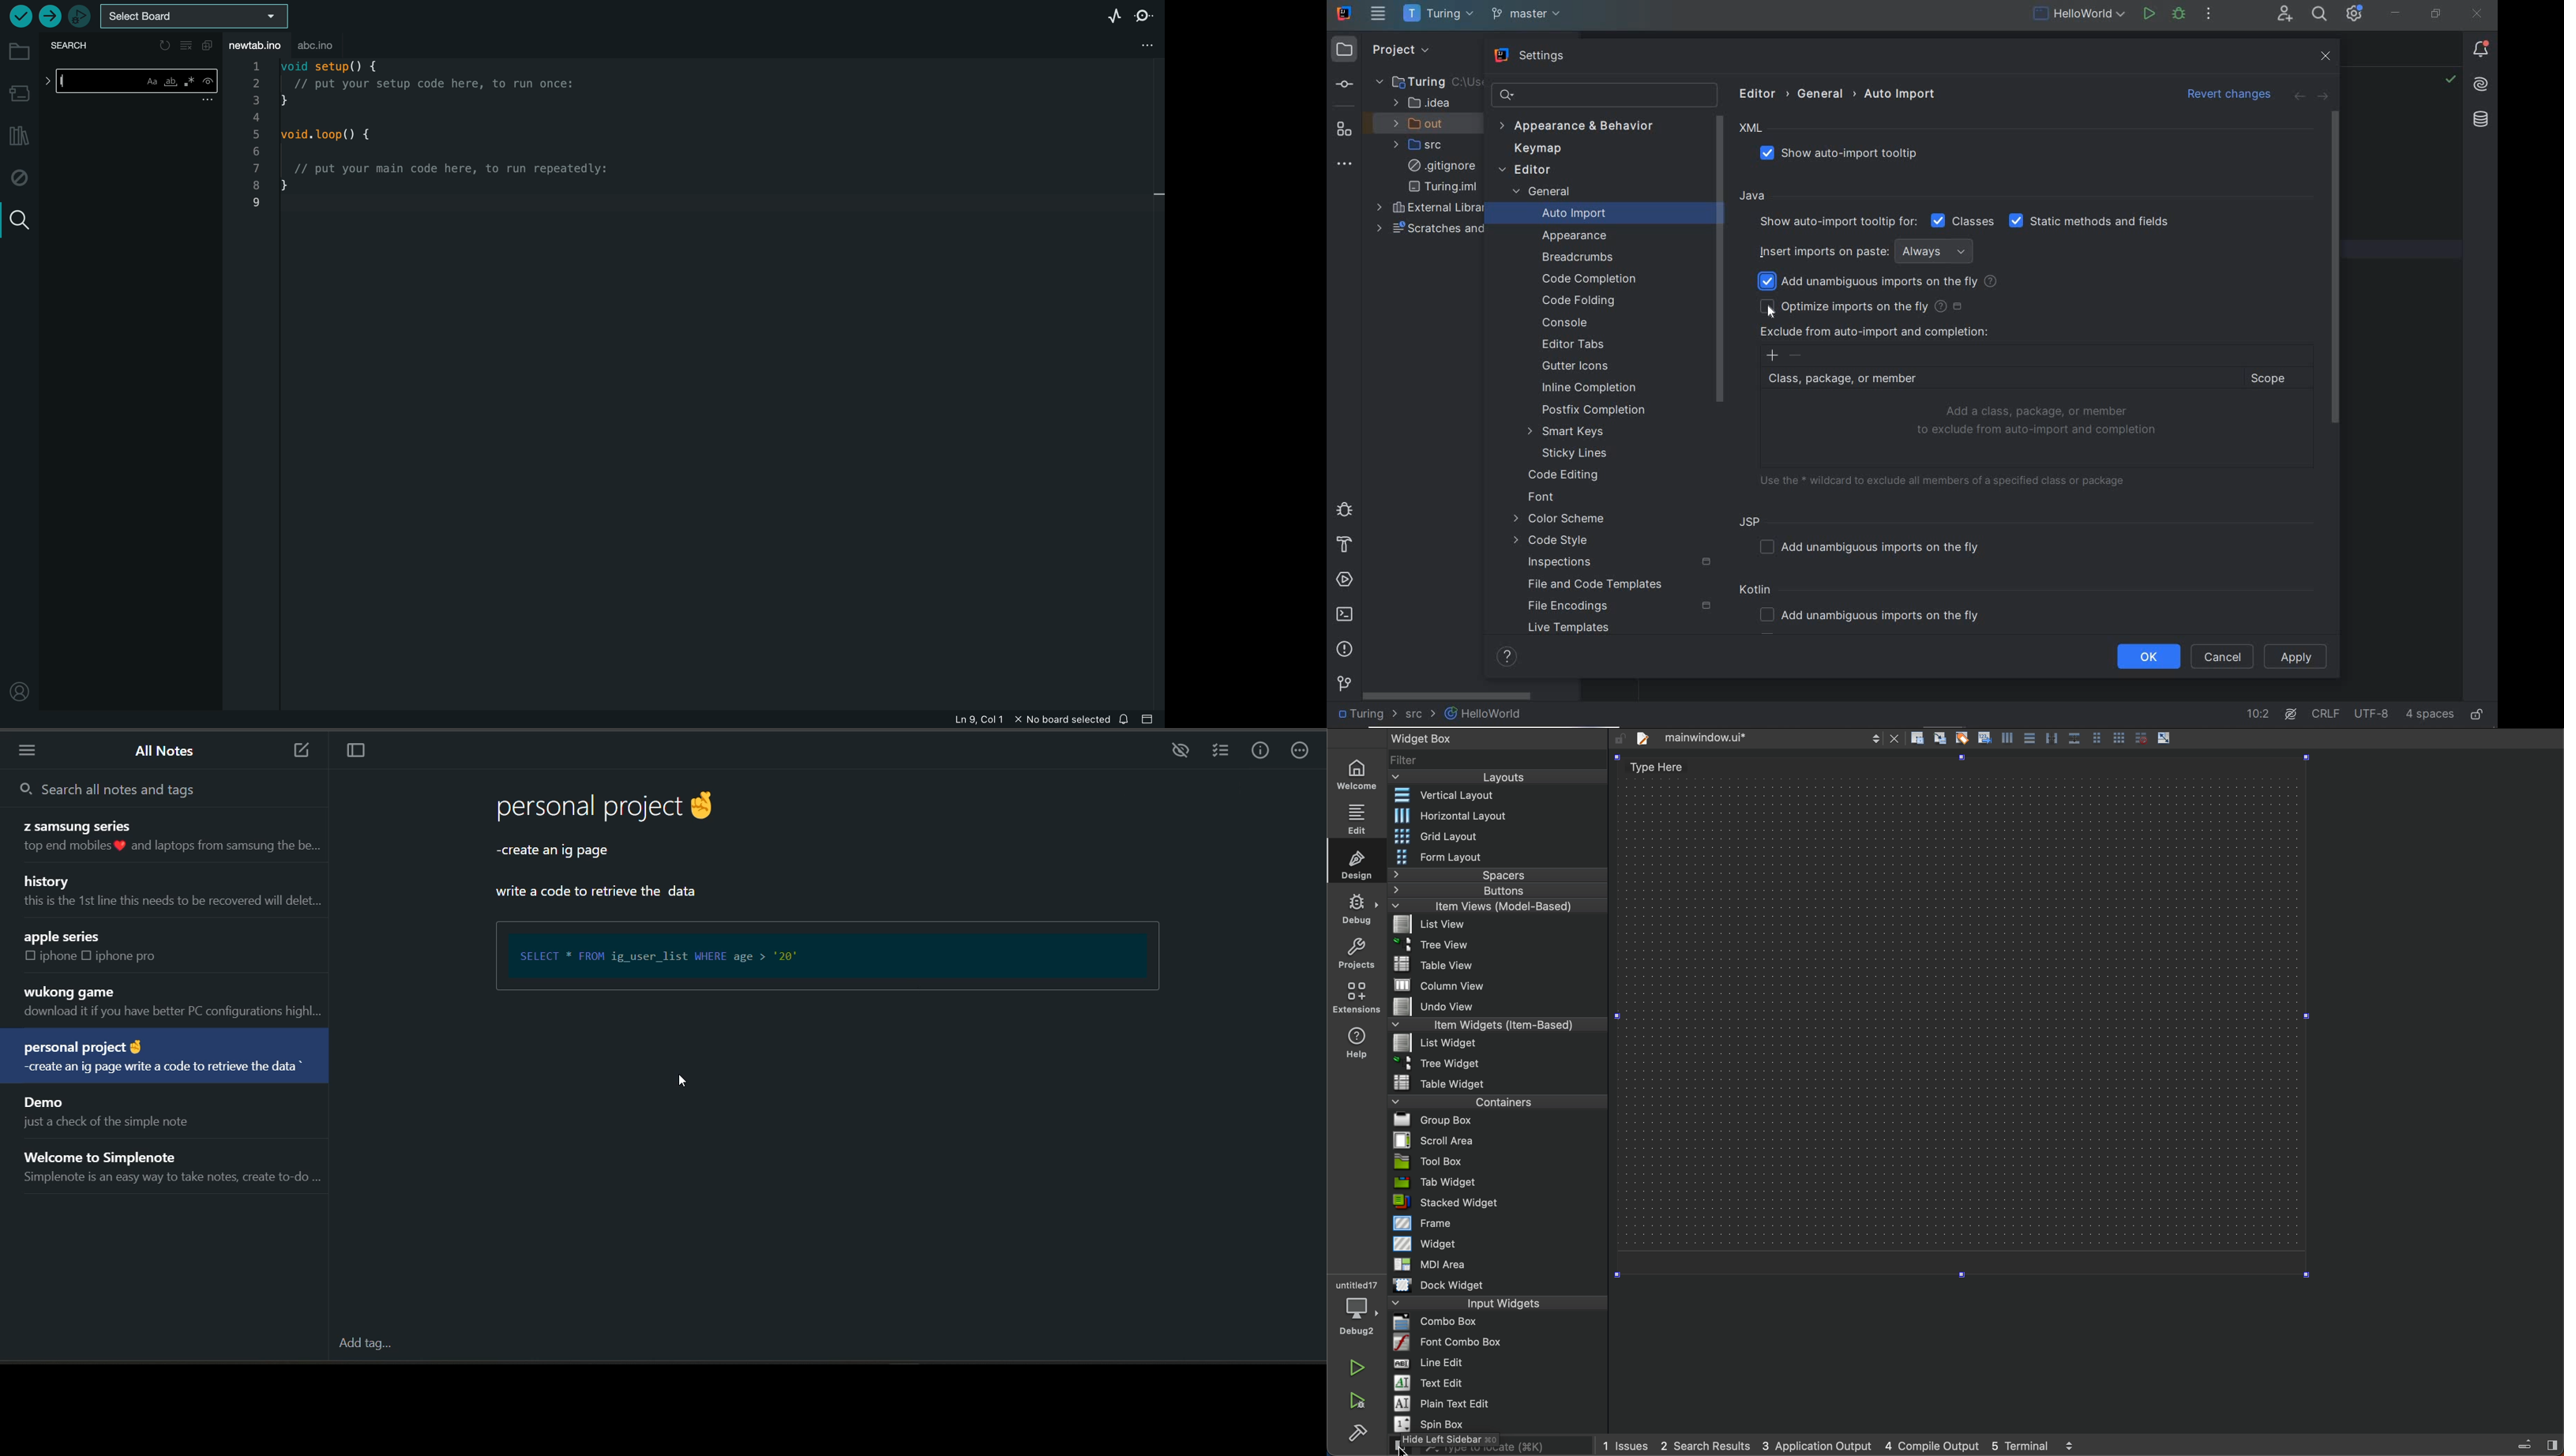 Image resolution: width=2576 pixels, height=1456 pixels. I want to click on note title  and preview, so click(170, 1003).